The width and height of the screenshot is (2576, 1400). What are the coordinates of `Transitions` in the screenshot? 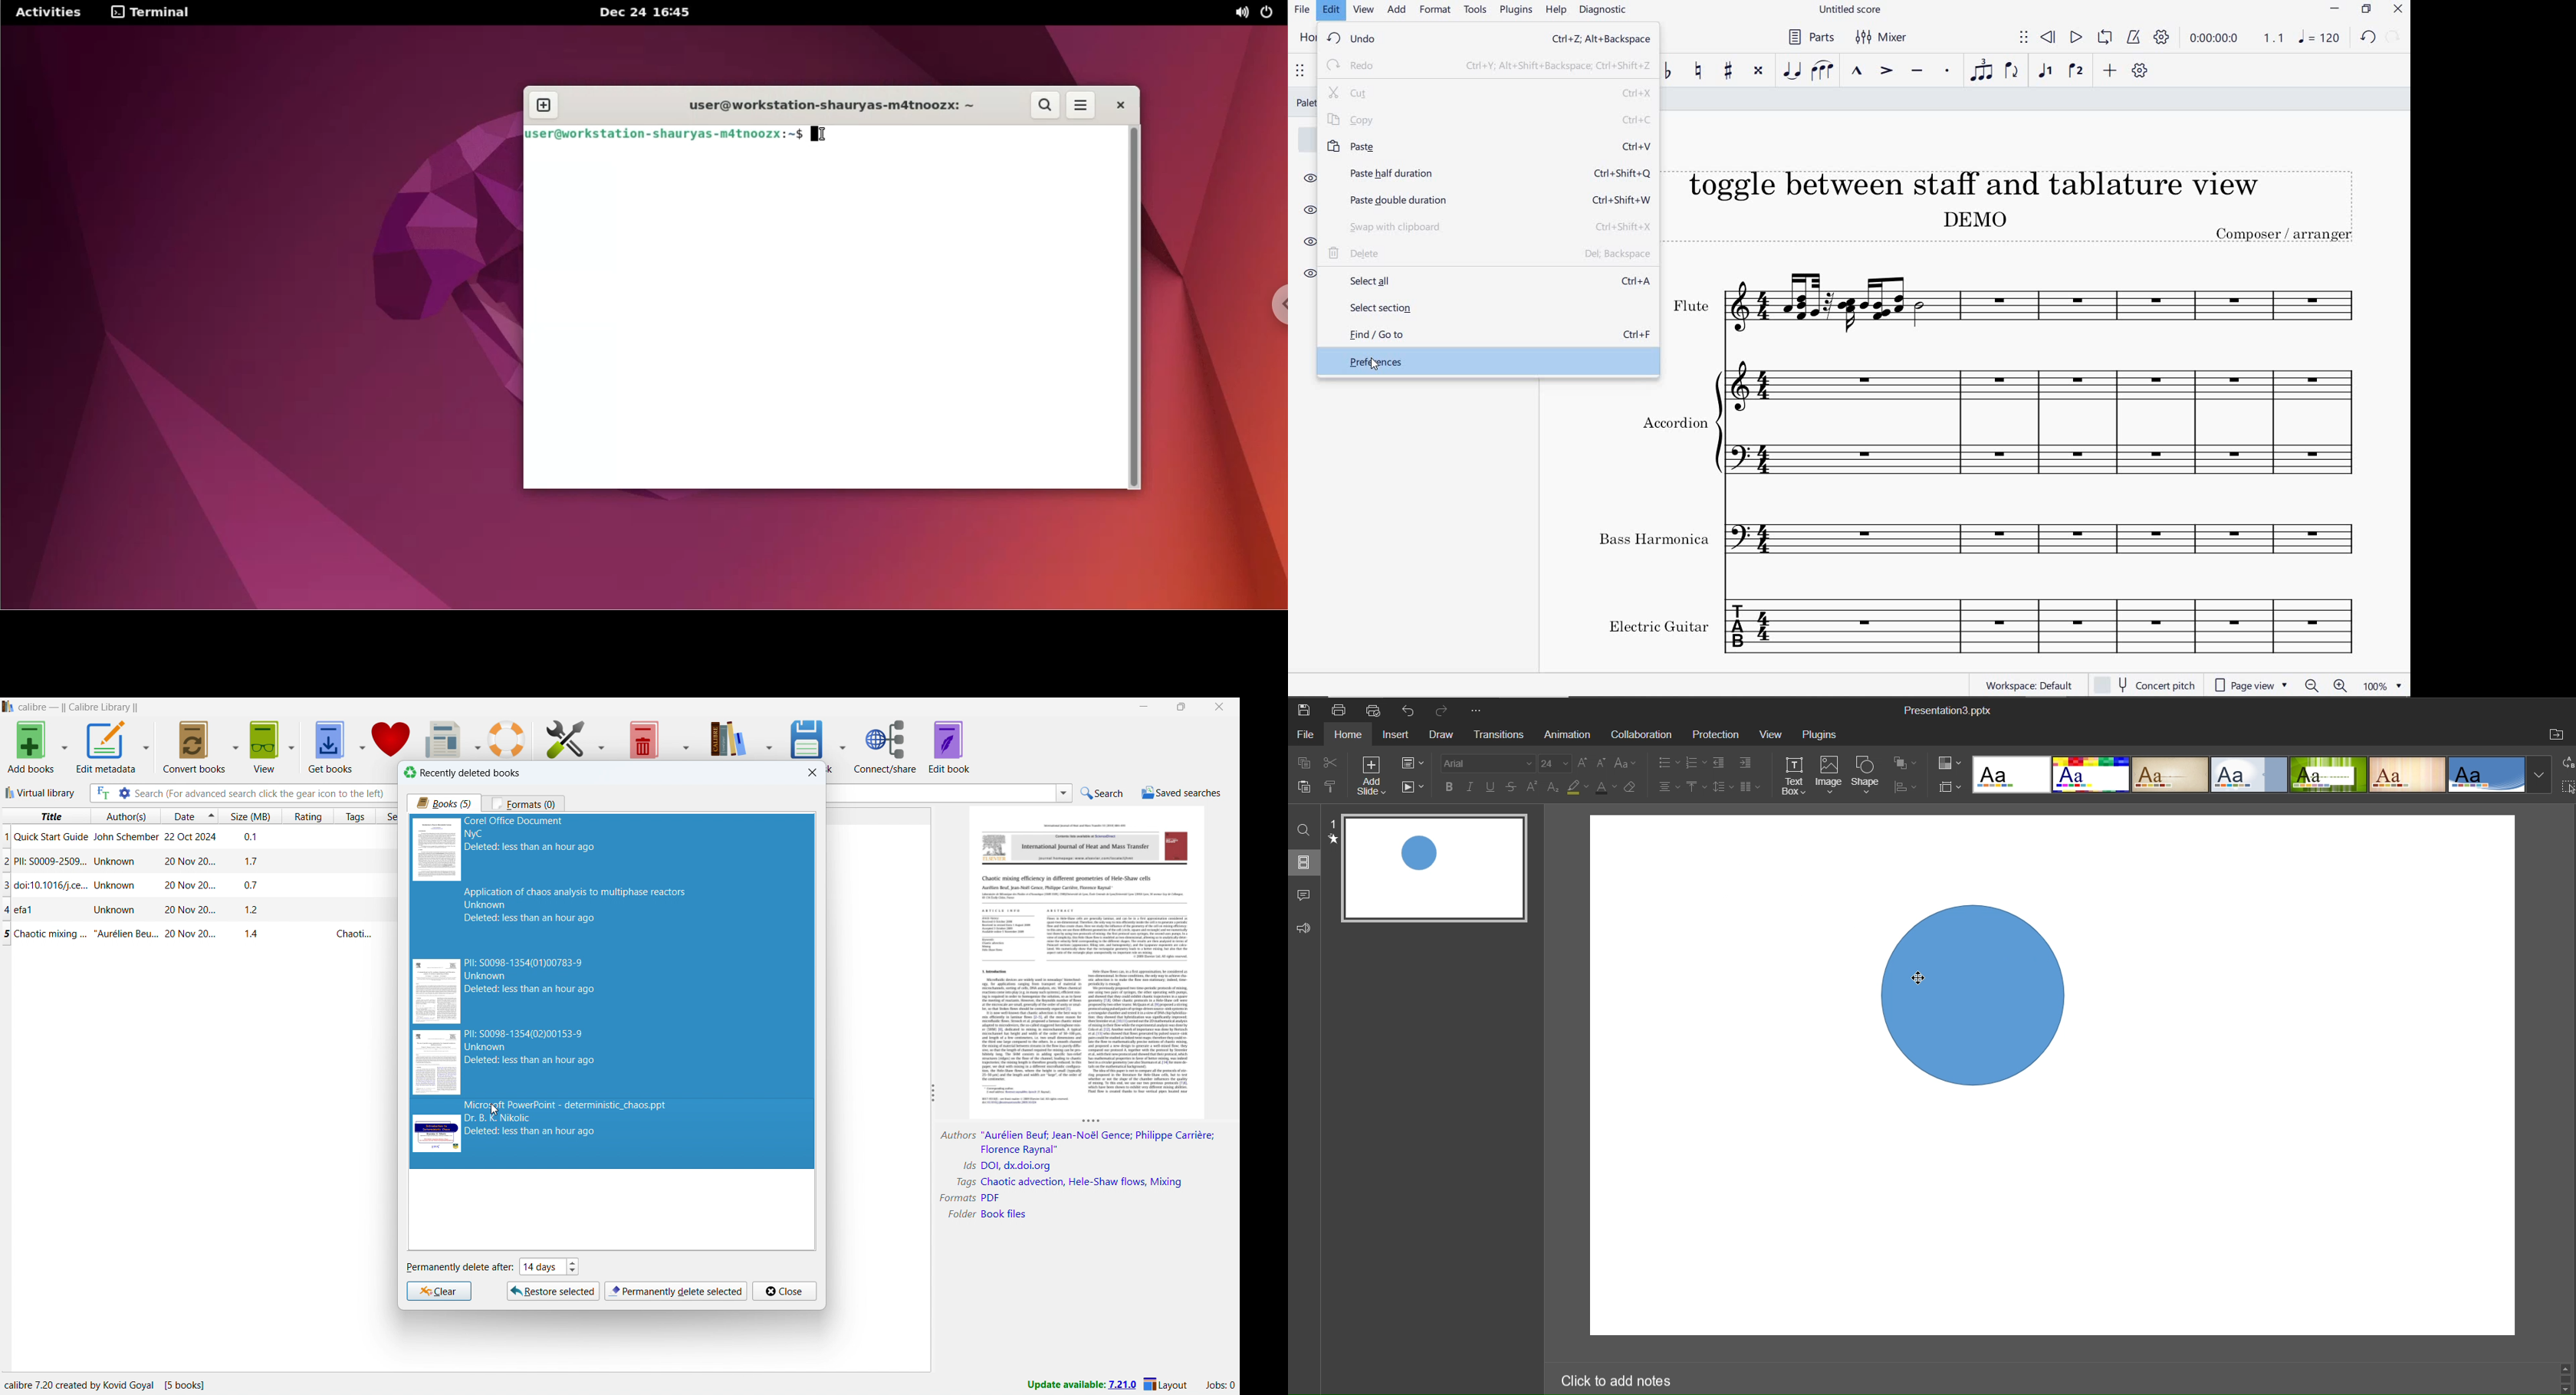 It's located at (1502, 737).